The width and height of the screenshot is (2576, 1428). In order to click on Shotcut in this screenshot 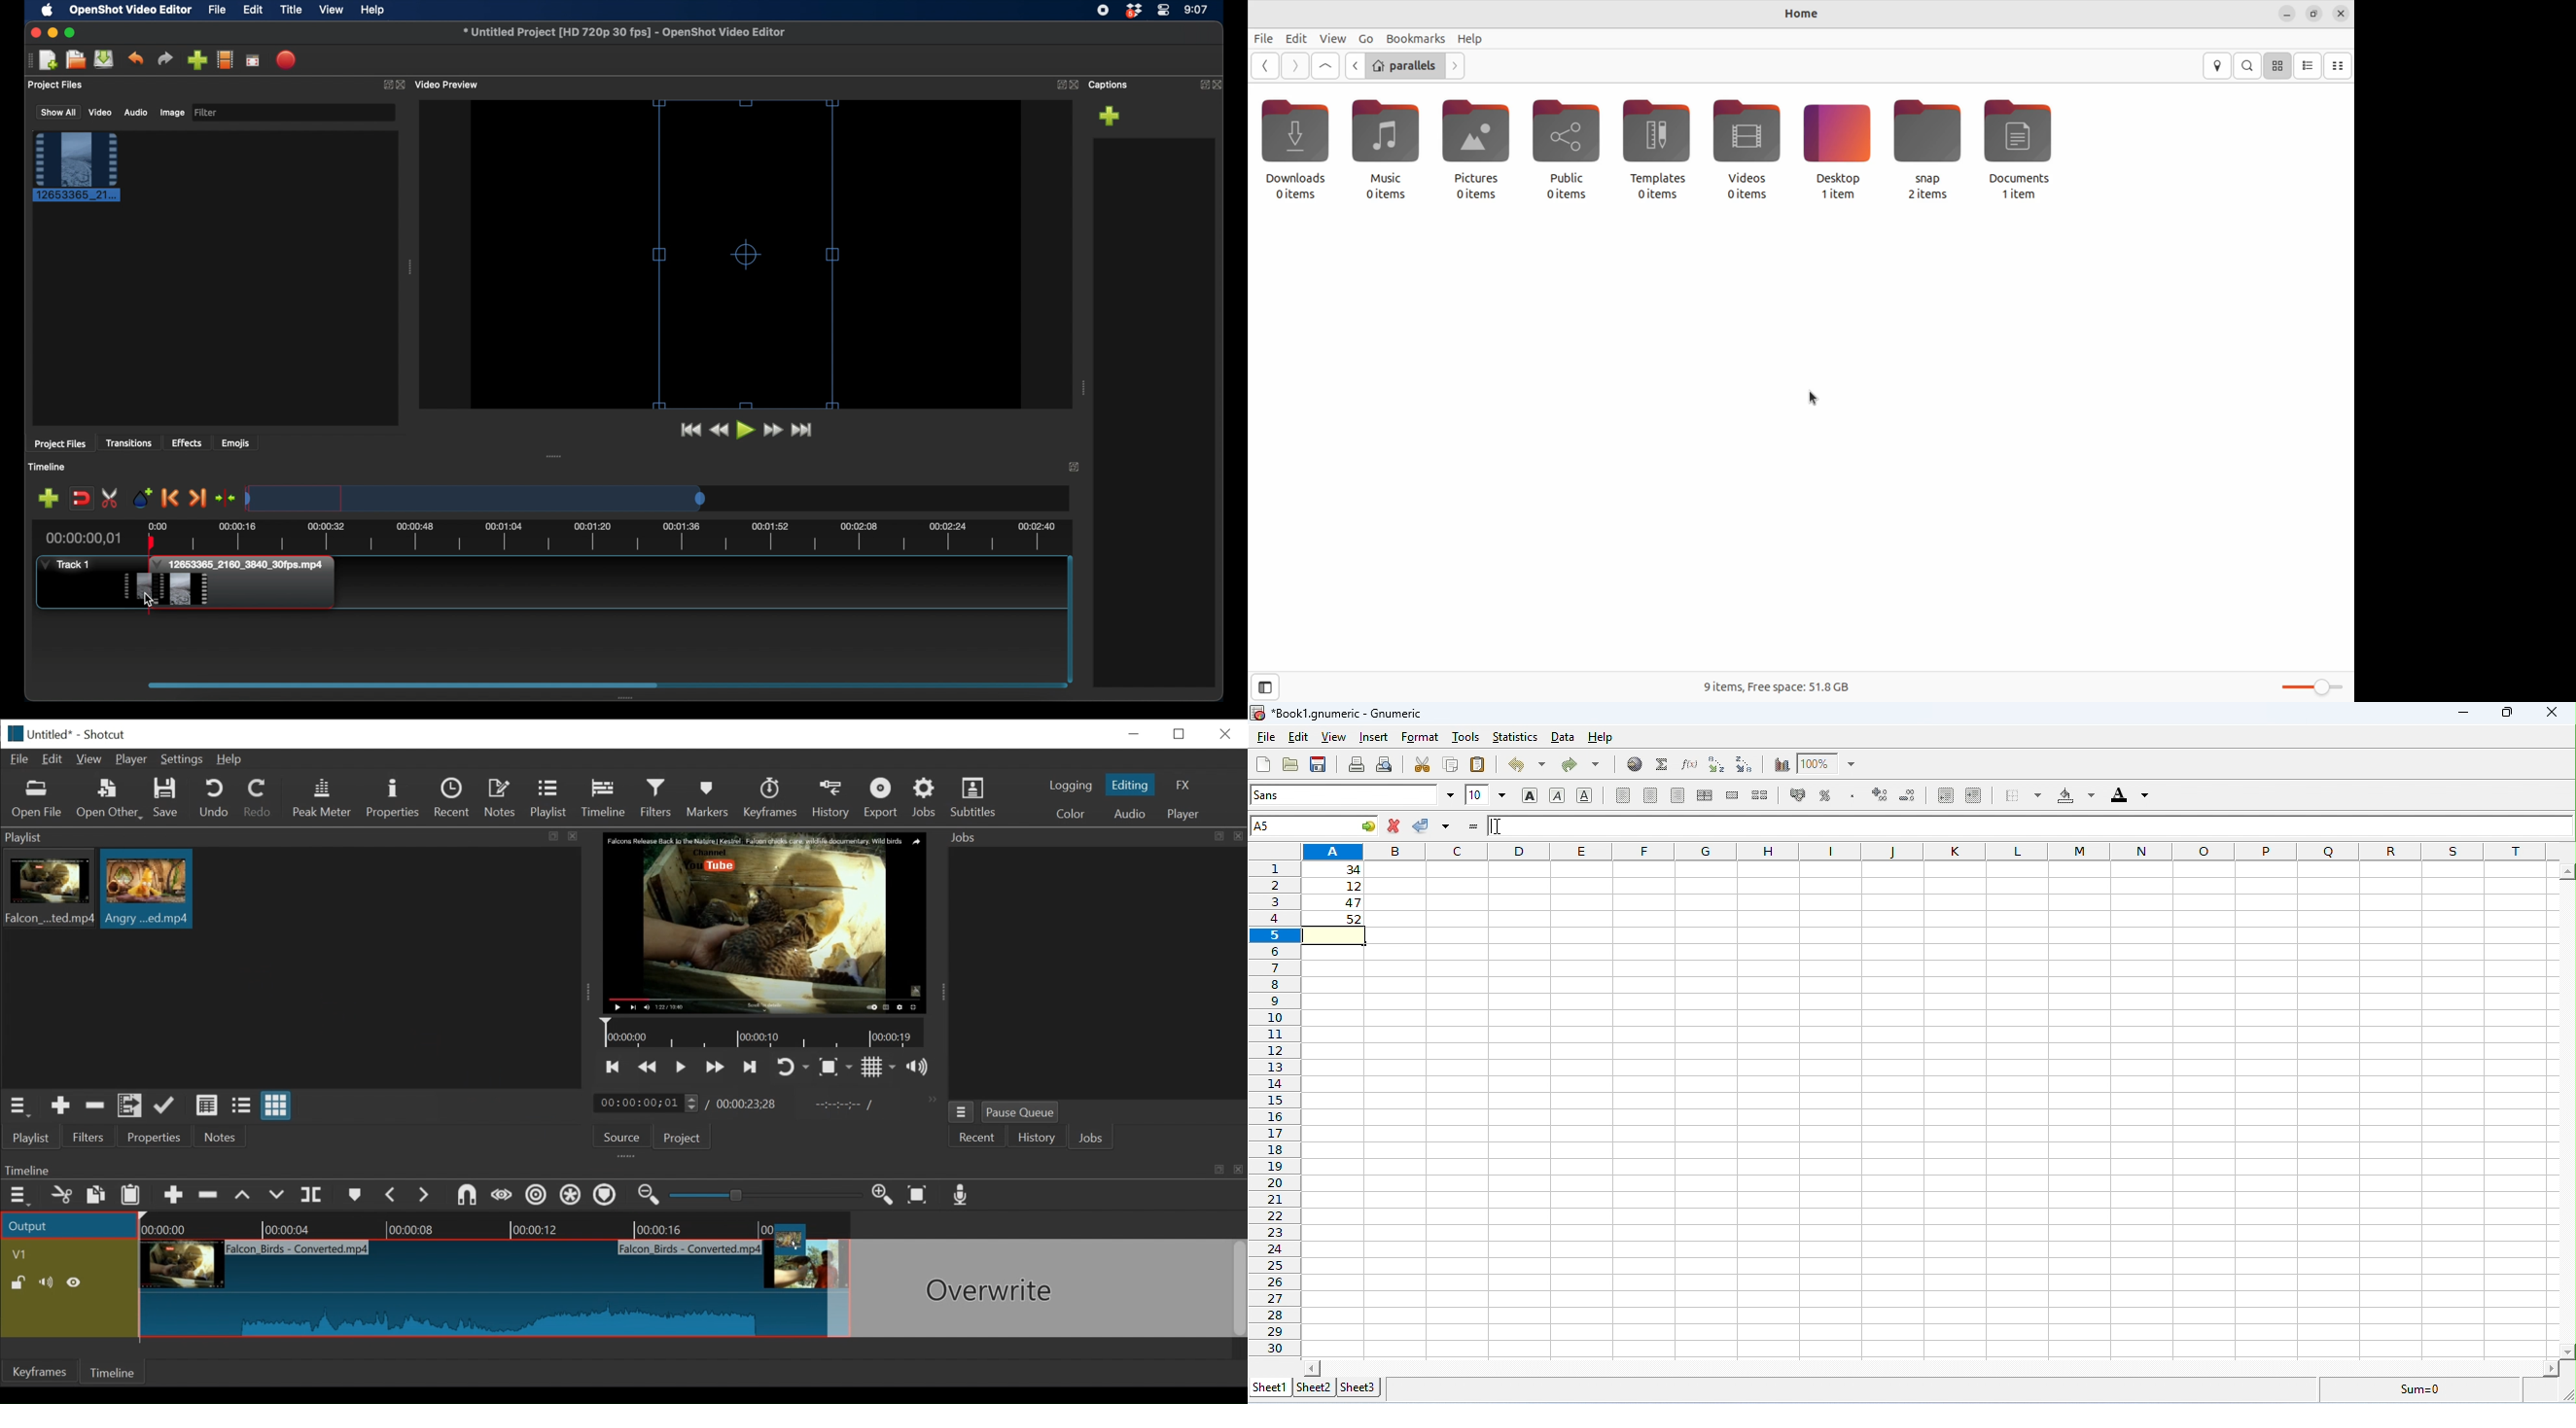, I will do `click(104, 736)`.